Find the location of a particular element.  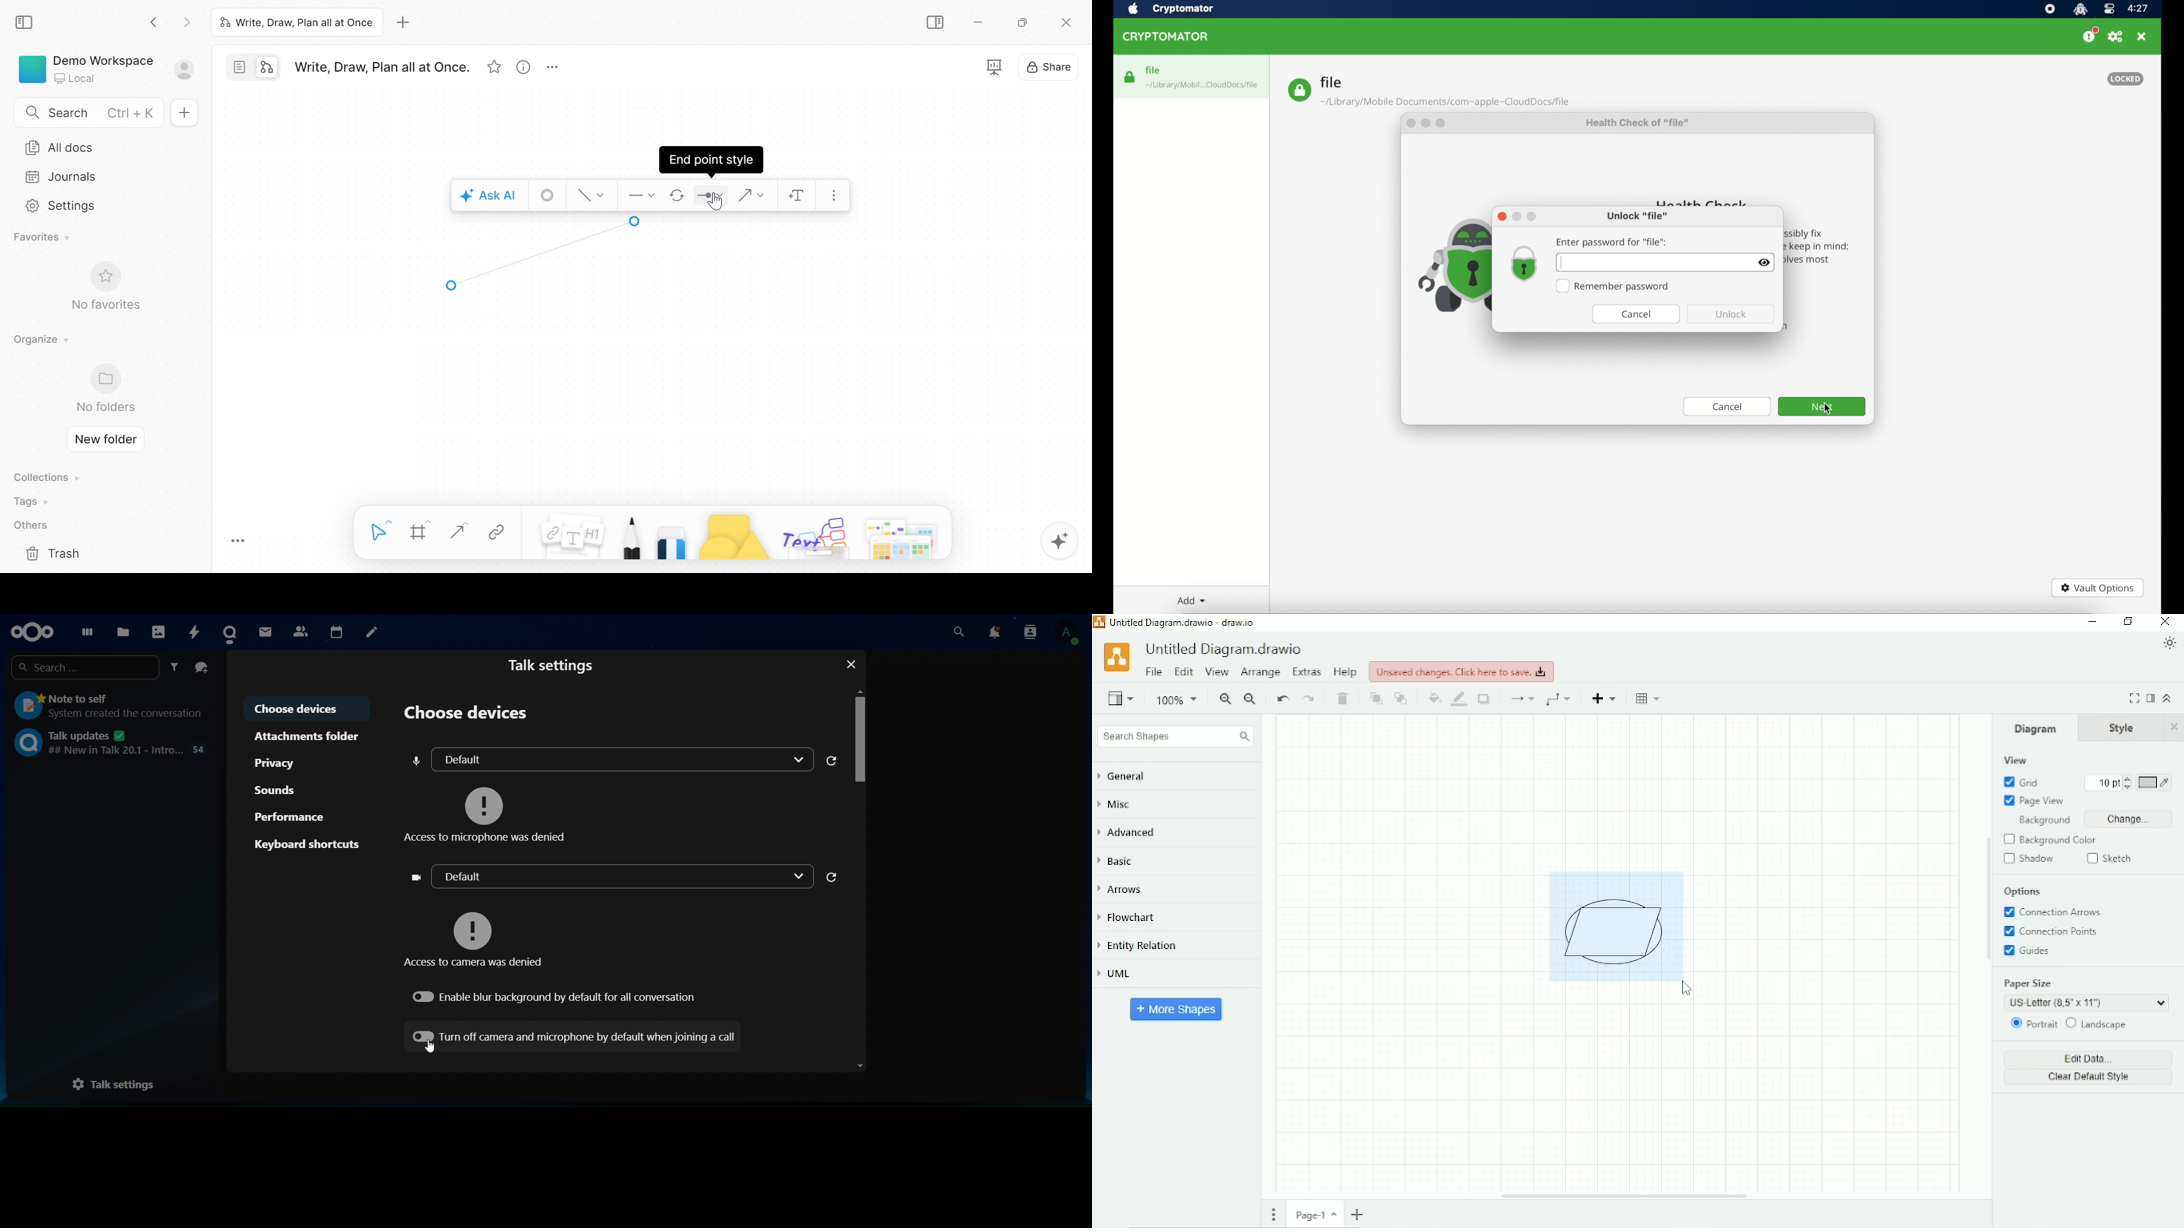

default is located at coordinates (613, 759).